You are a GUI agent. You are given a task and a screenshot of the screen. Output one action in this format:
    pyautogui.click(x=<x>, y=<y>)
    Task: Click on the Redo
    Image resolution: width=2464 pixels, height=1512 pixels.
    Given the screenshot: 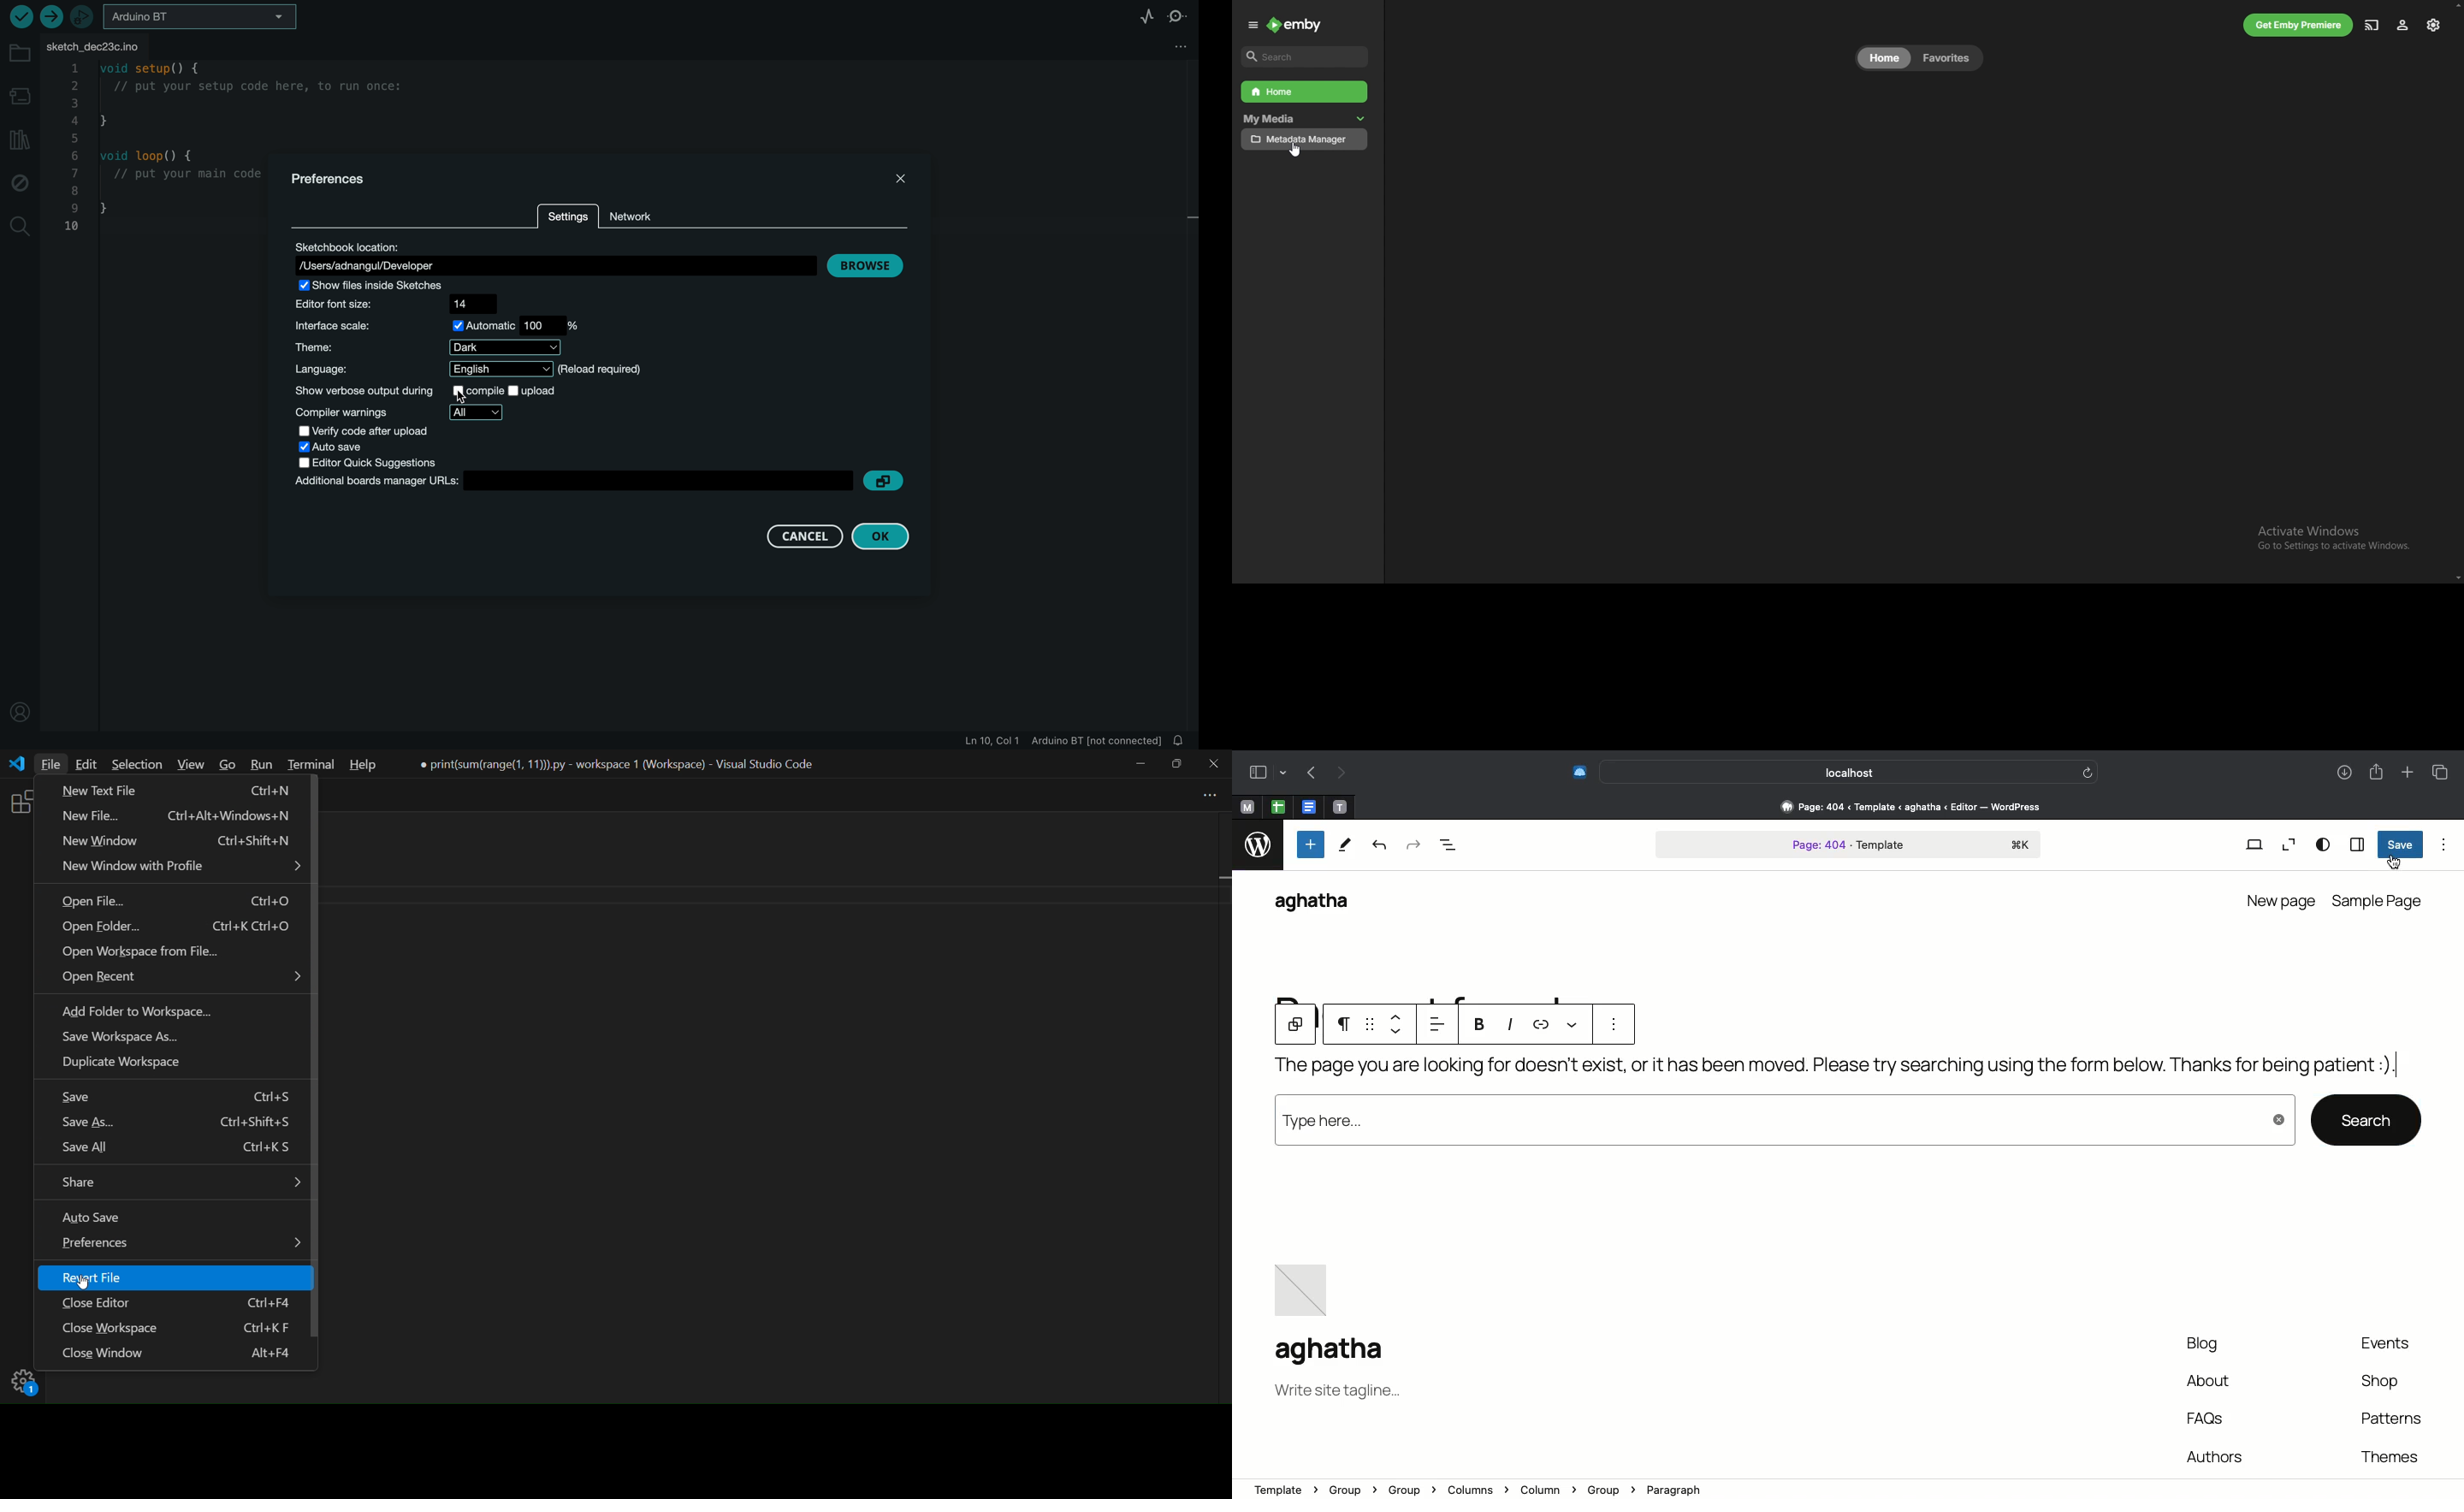 What is the action you would take?
    pyautogui.click(x=1413, y=846)
    